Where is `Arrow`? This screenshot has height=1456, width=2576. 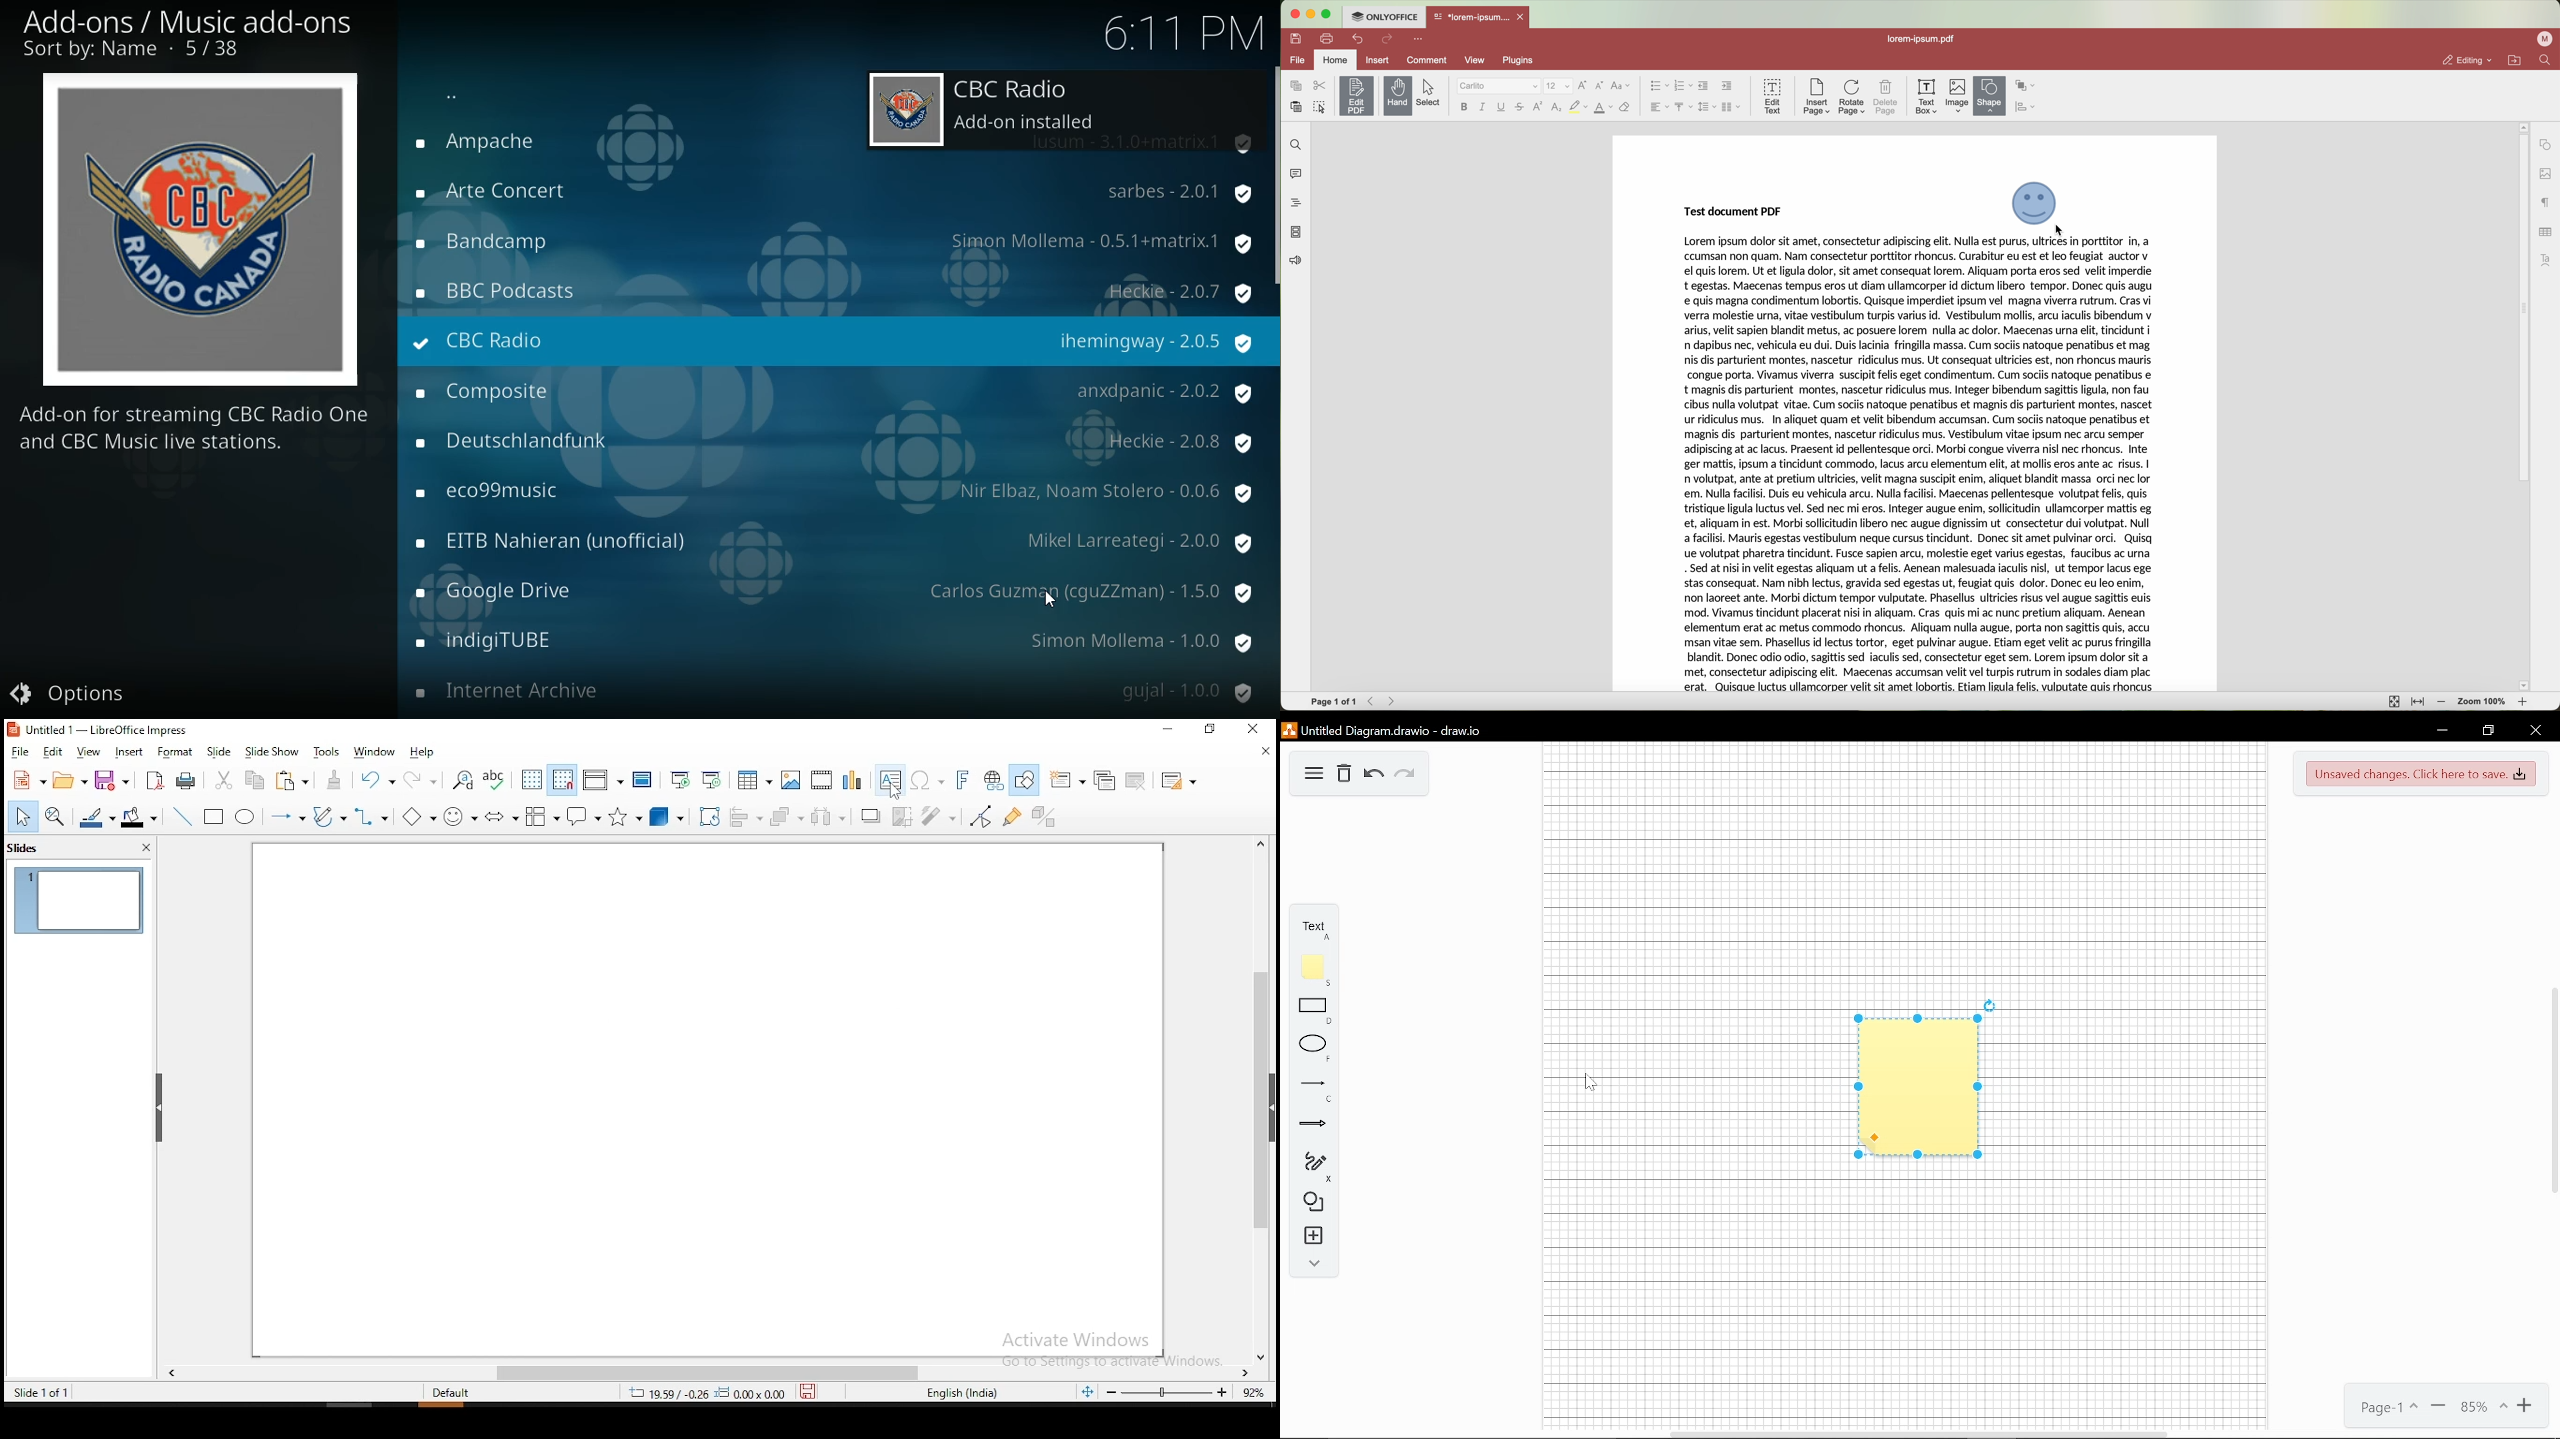
Arrow is located at coordinates (1311, 1124).